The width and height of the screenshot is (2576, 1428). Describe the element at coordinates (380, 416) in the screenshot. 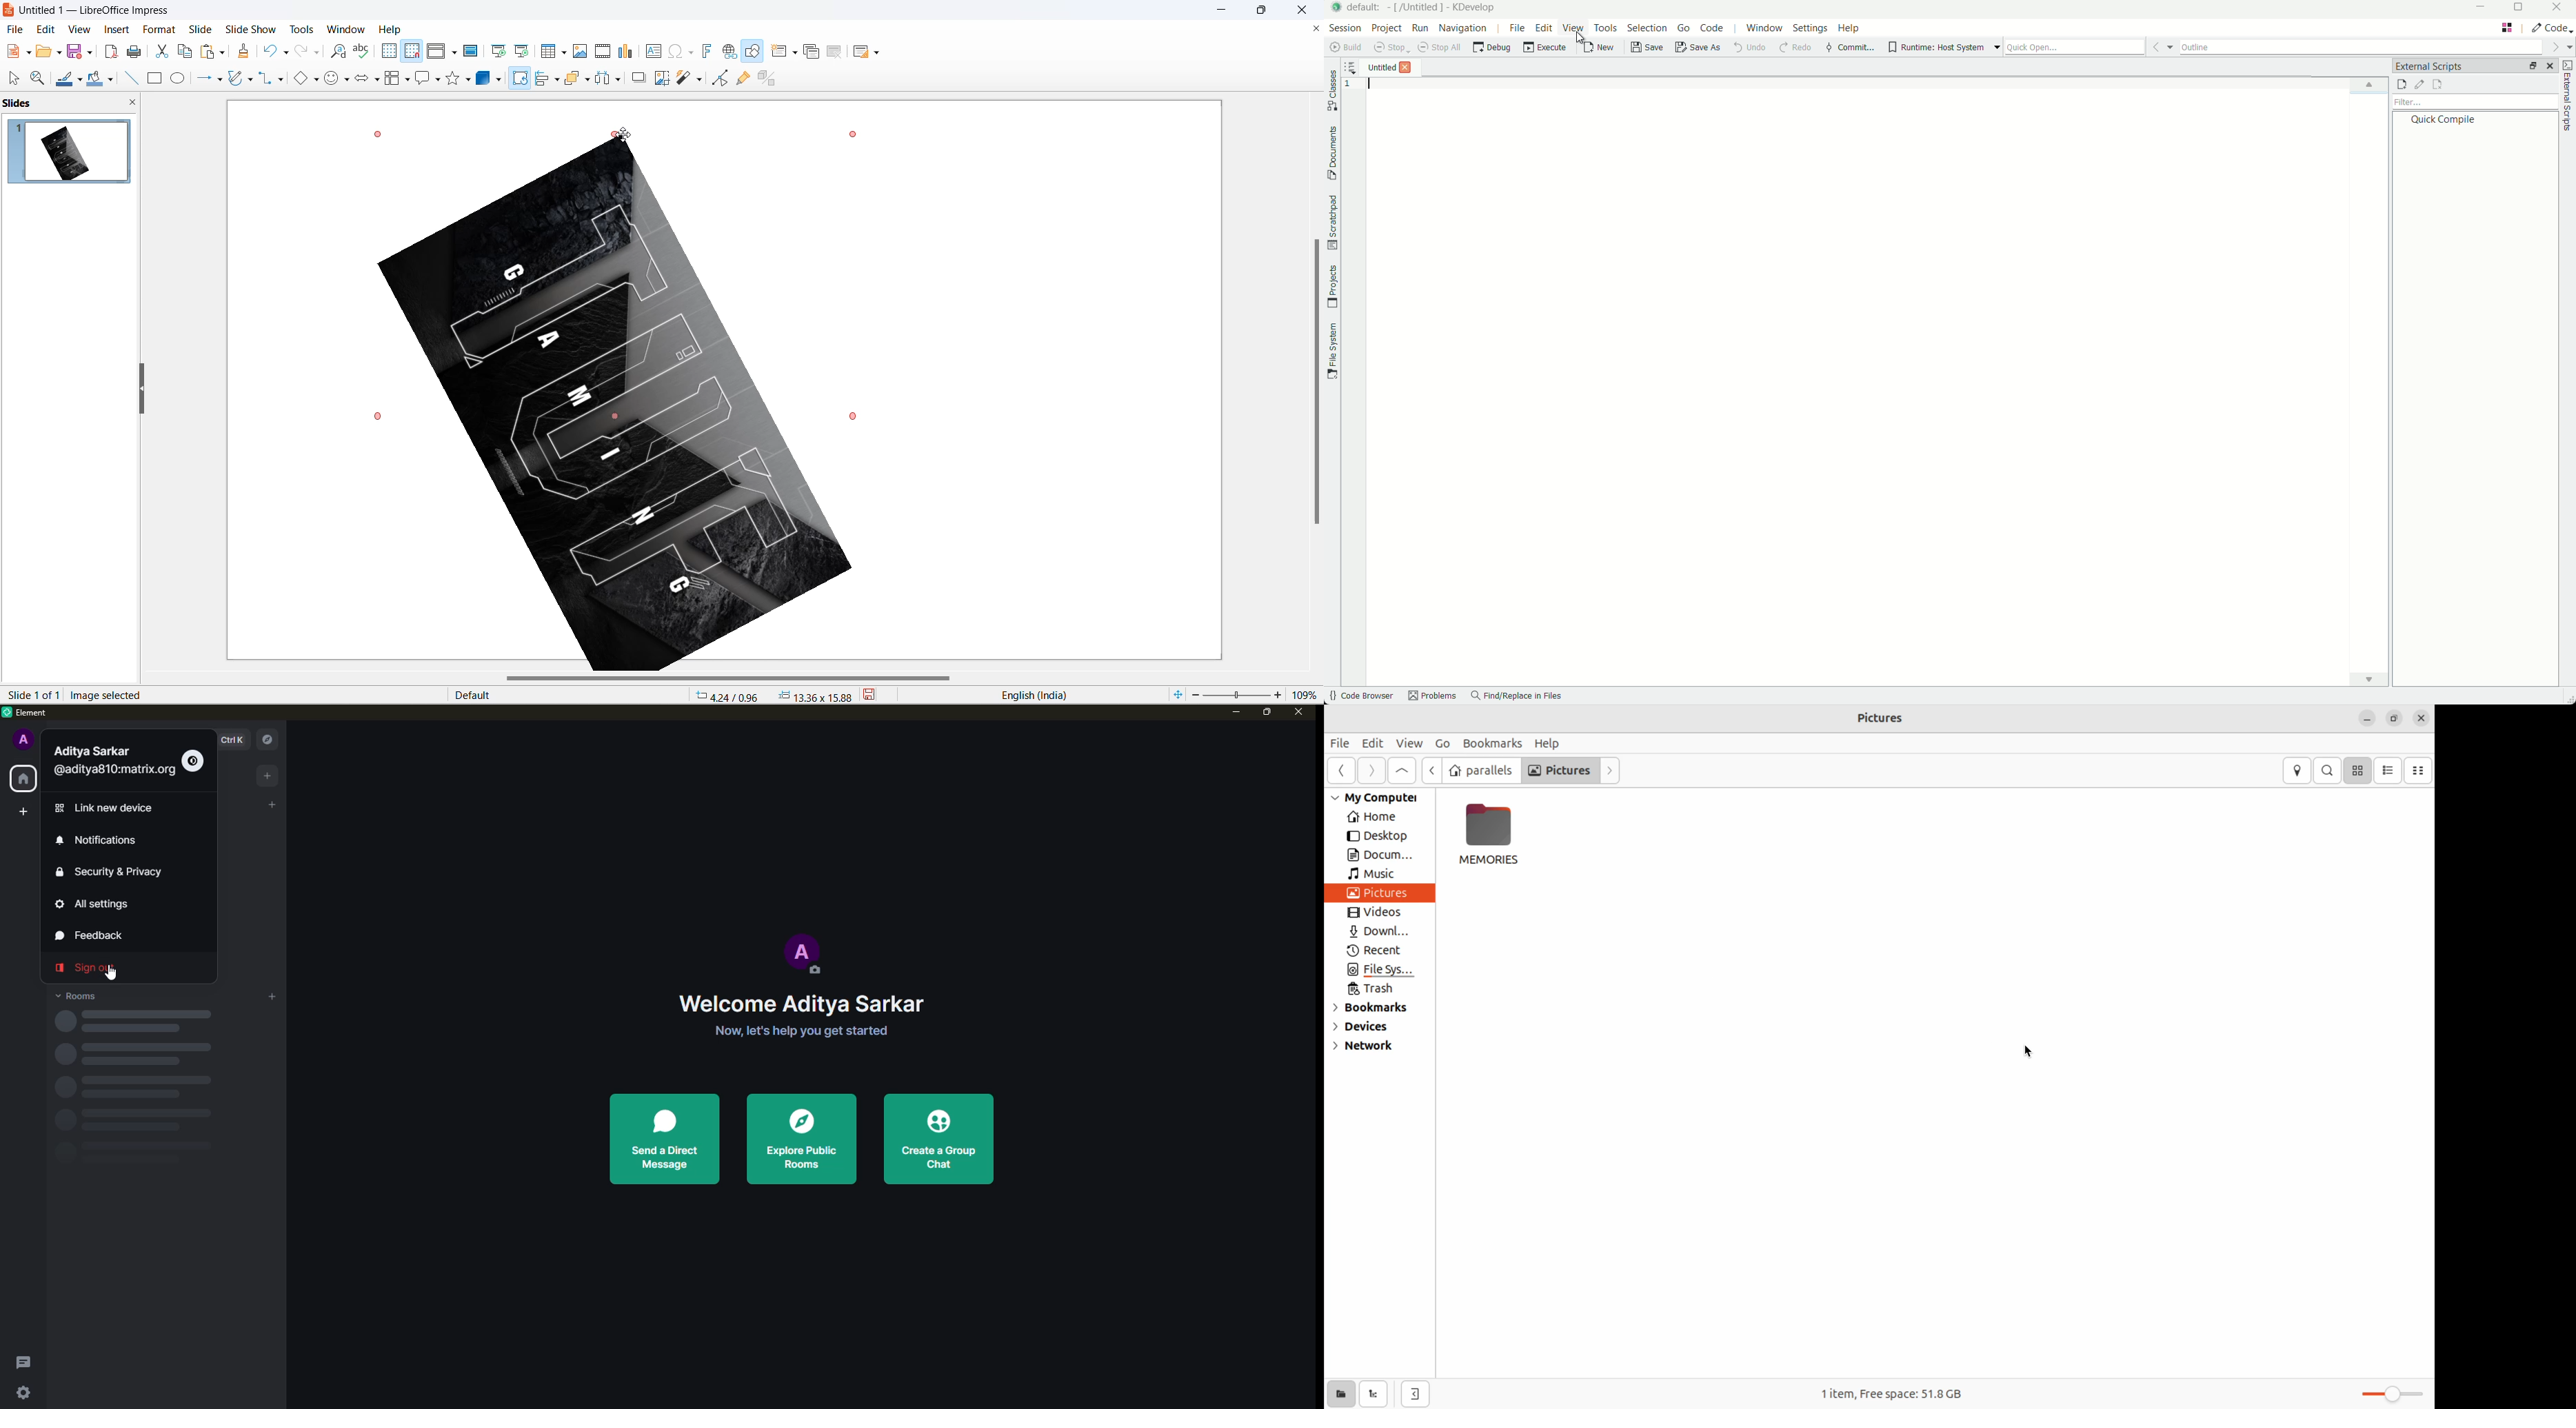

I see `image selection markup` at that location.